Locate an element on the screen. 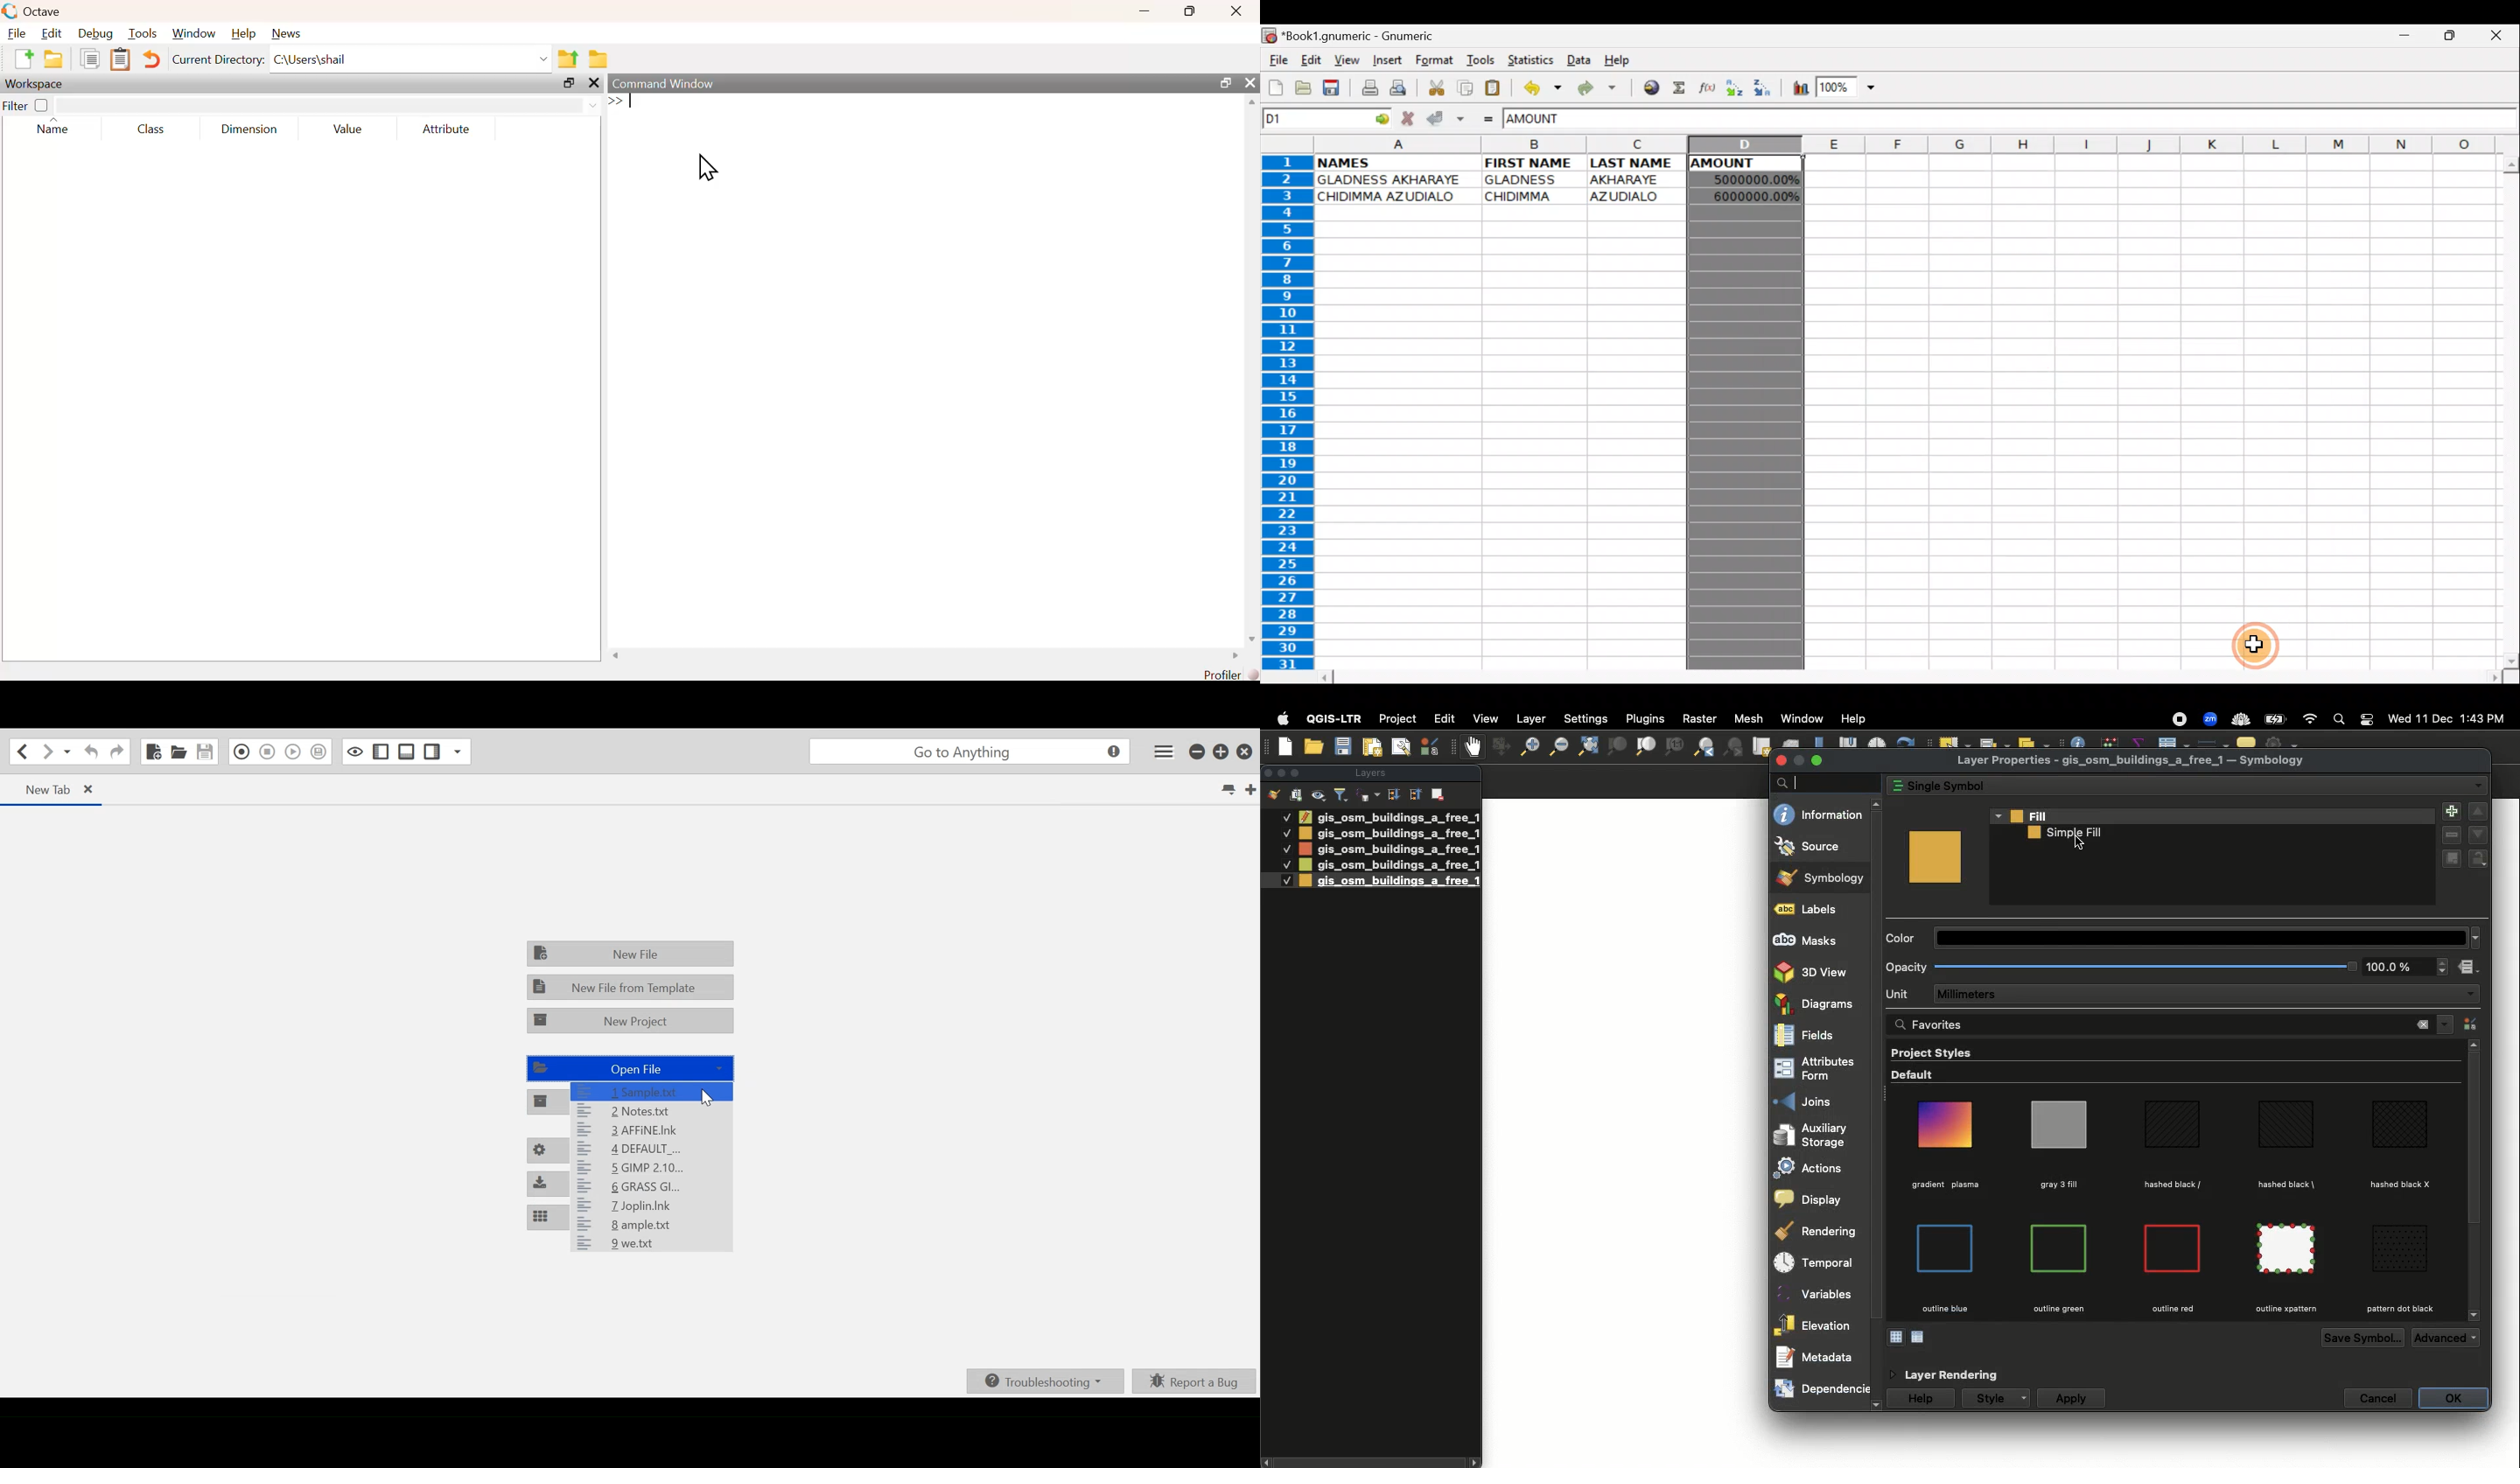 Image resolution: width=2520 pixels, height=1484 pixels. Attributes form is located at coordinates (1818, 1070).